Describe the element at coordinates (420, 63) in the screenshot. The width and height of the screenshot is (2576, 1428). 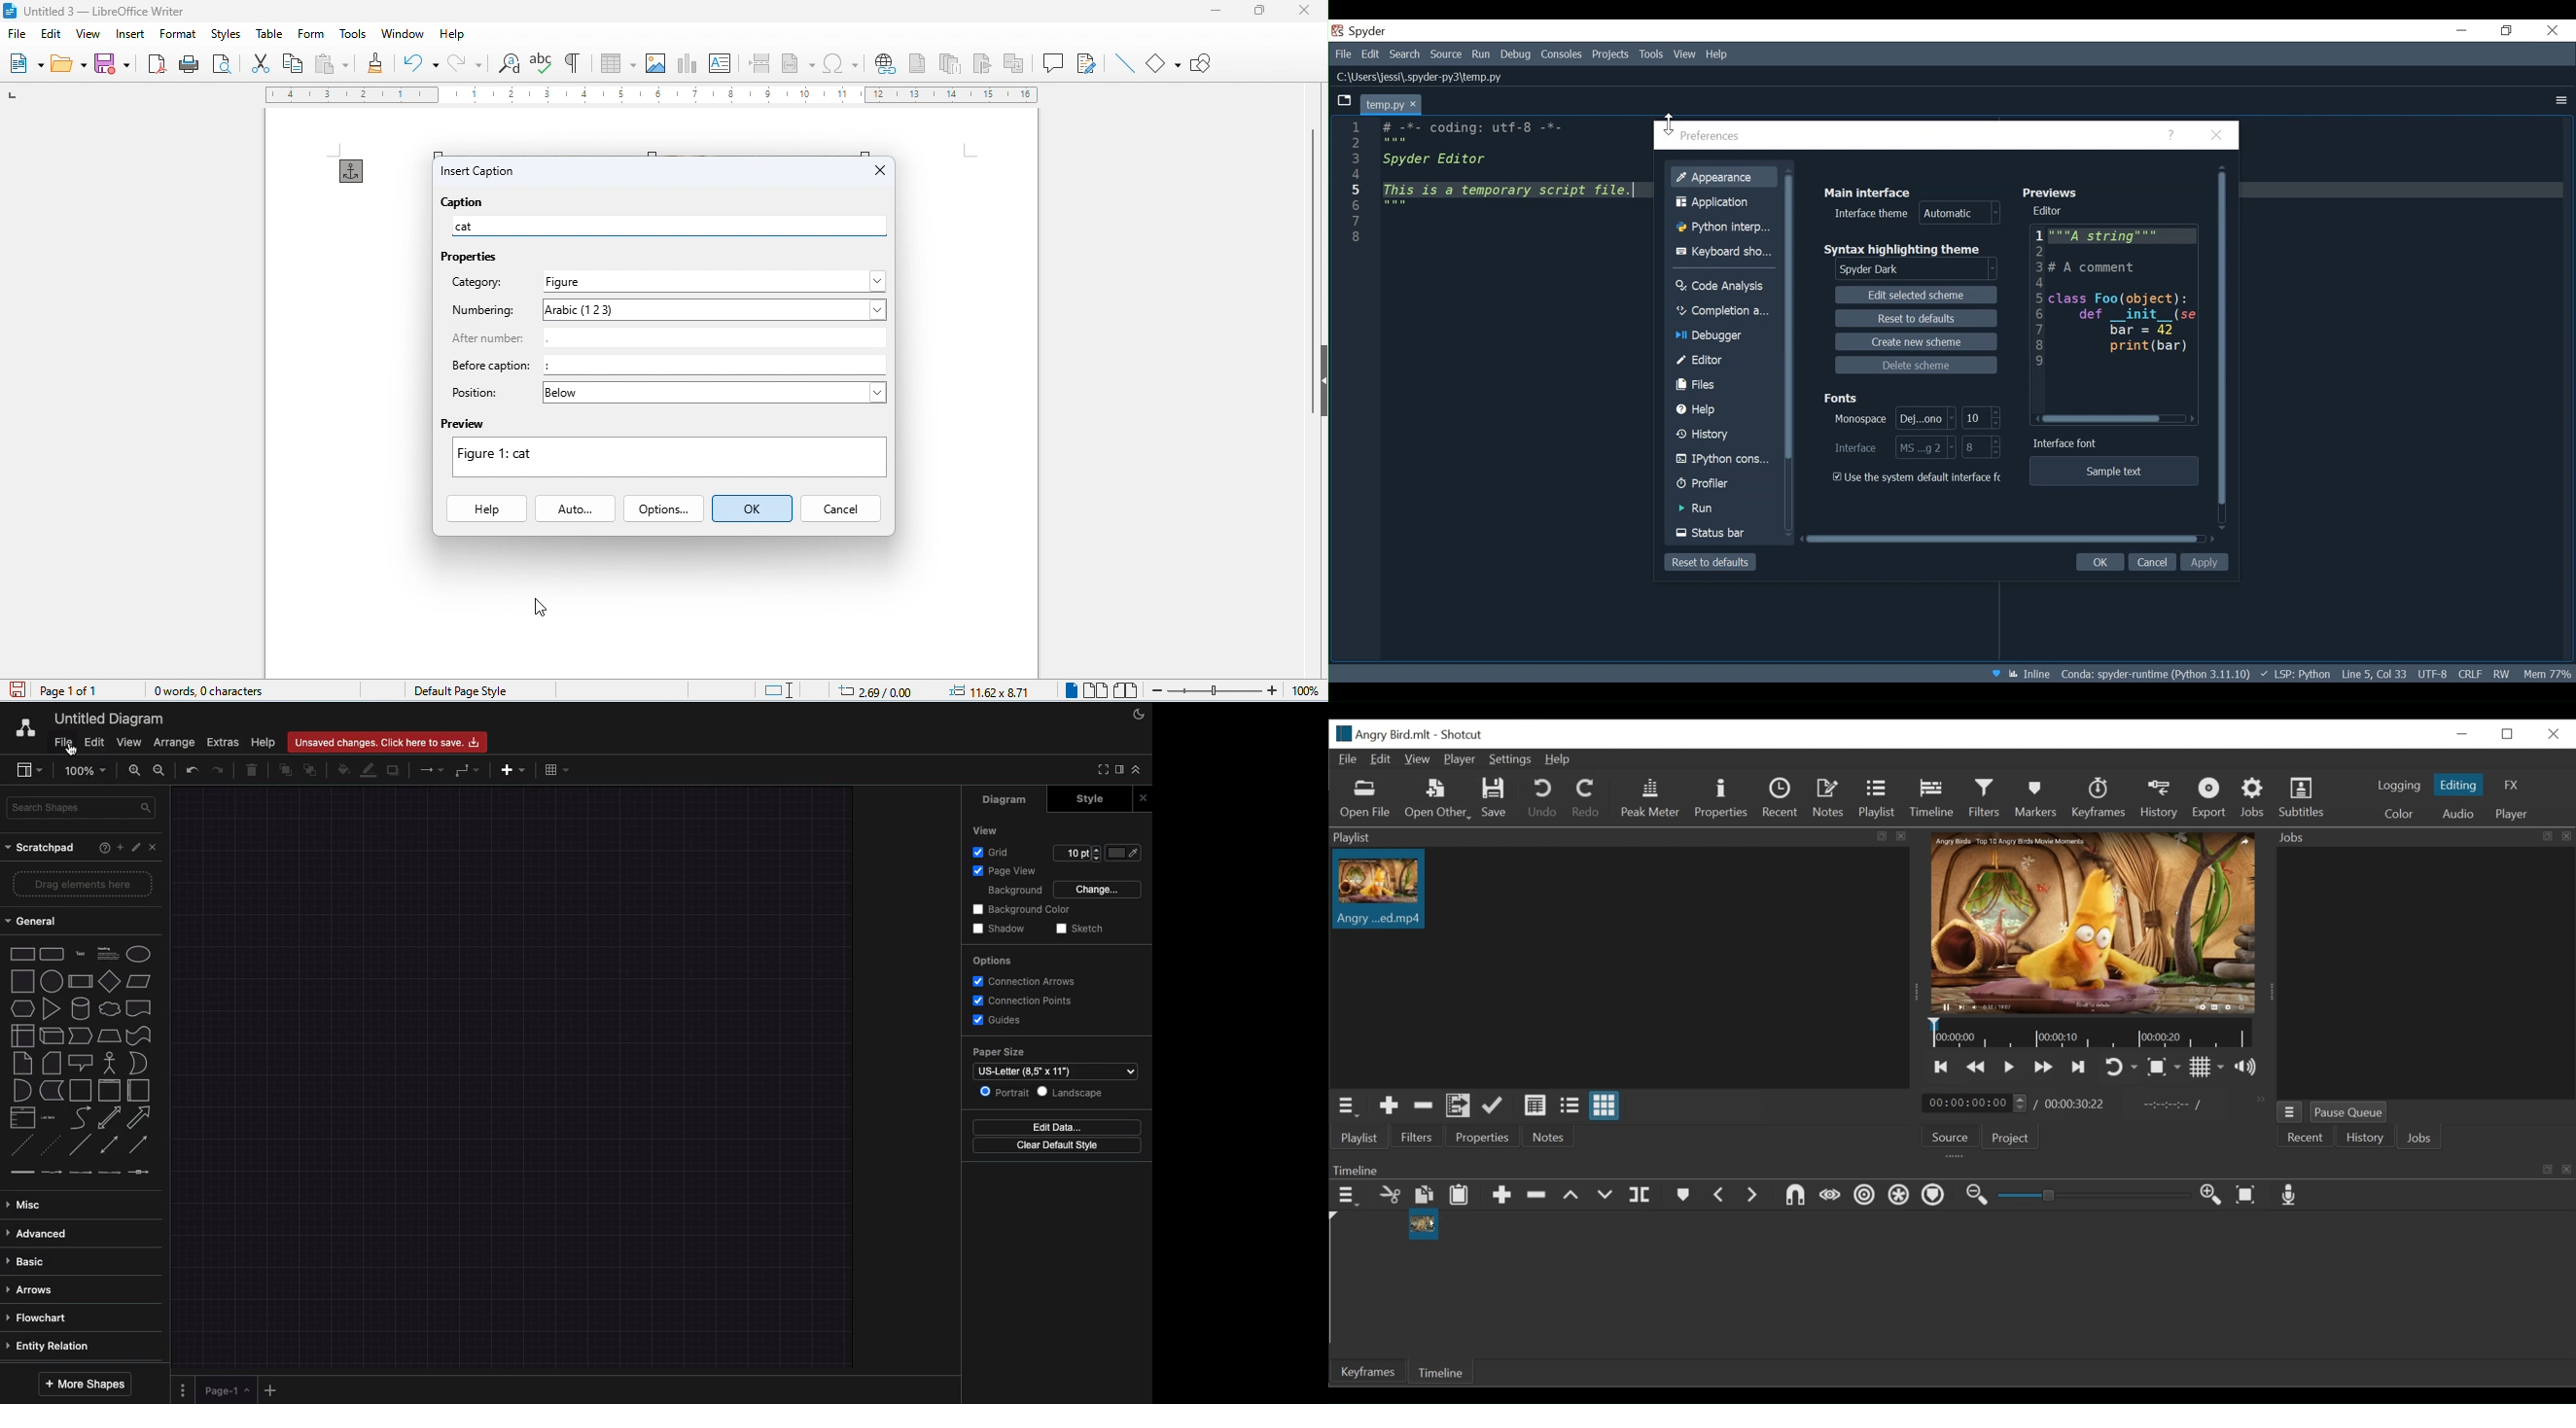
I see `undo` at that location.